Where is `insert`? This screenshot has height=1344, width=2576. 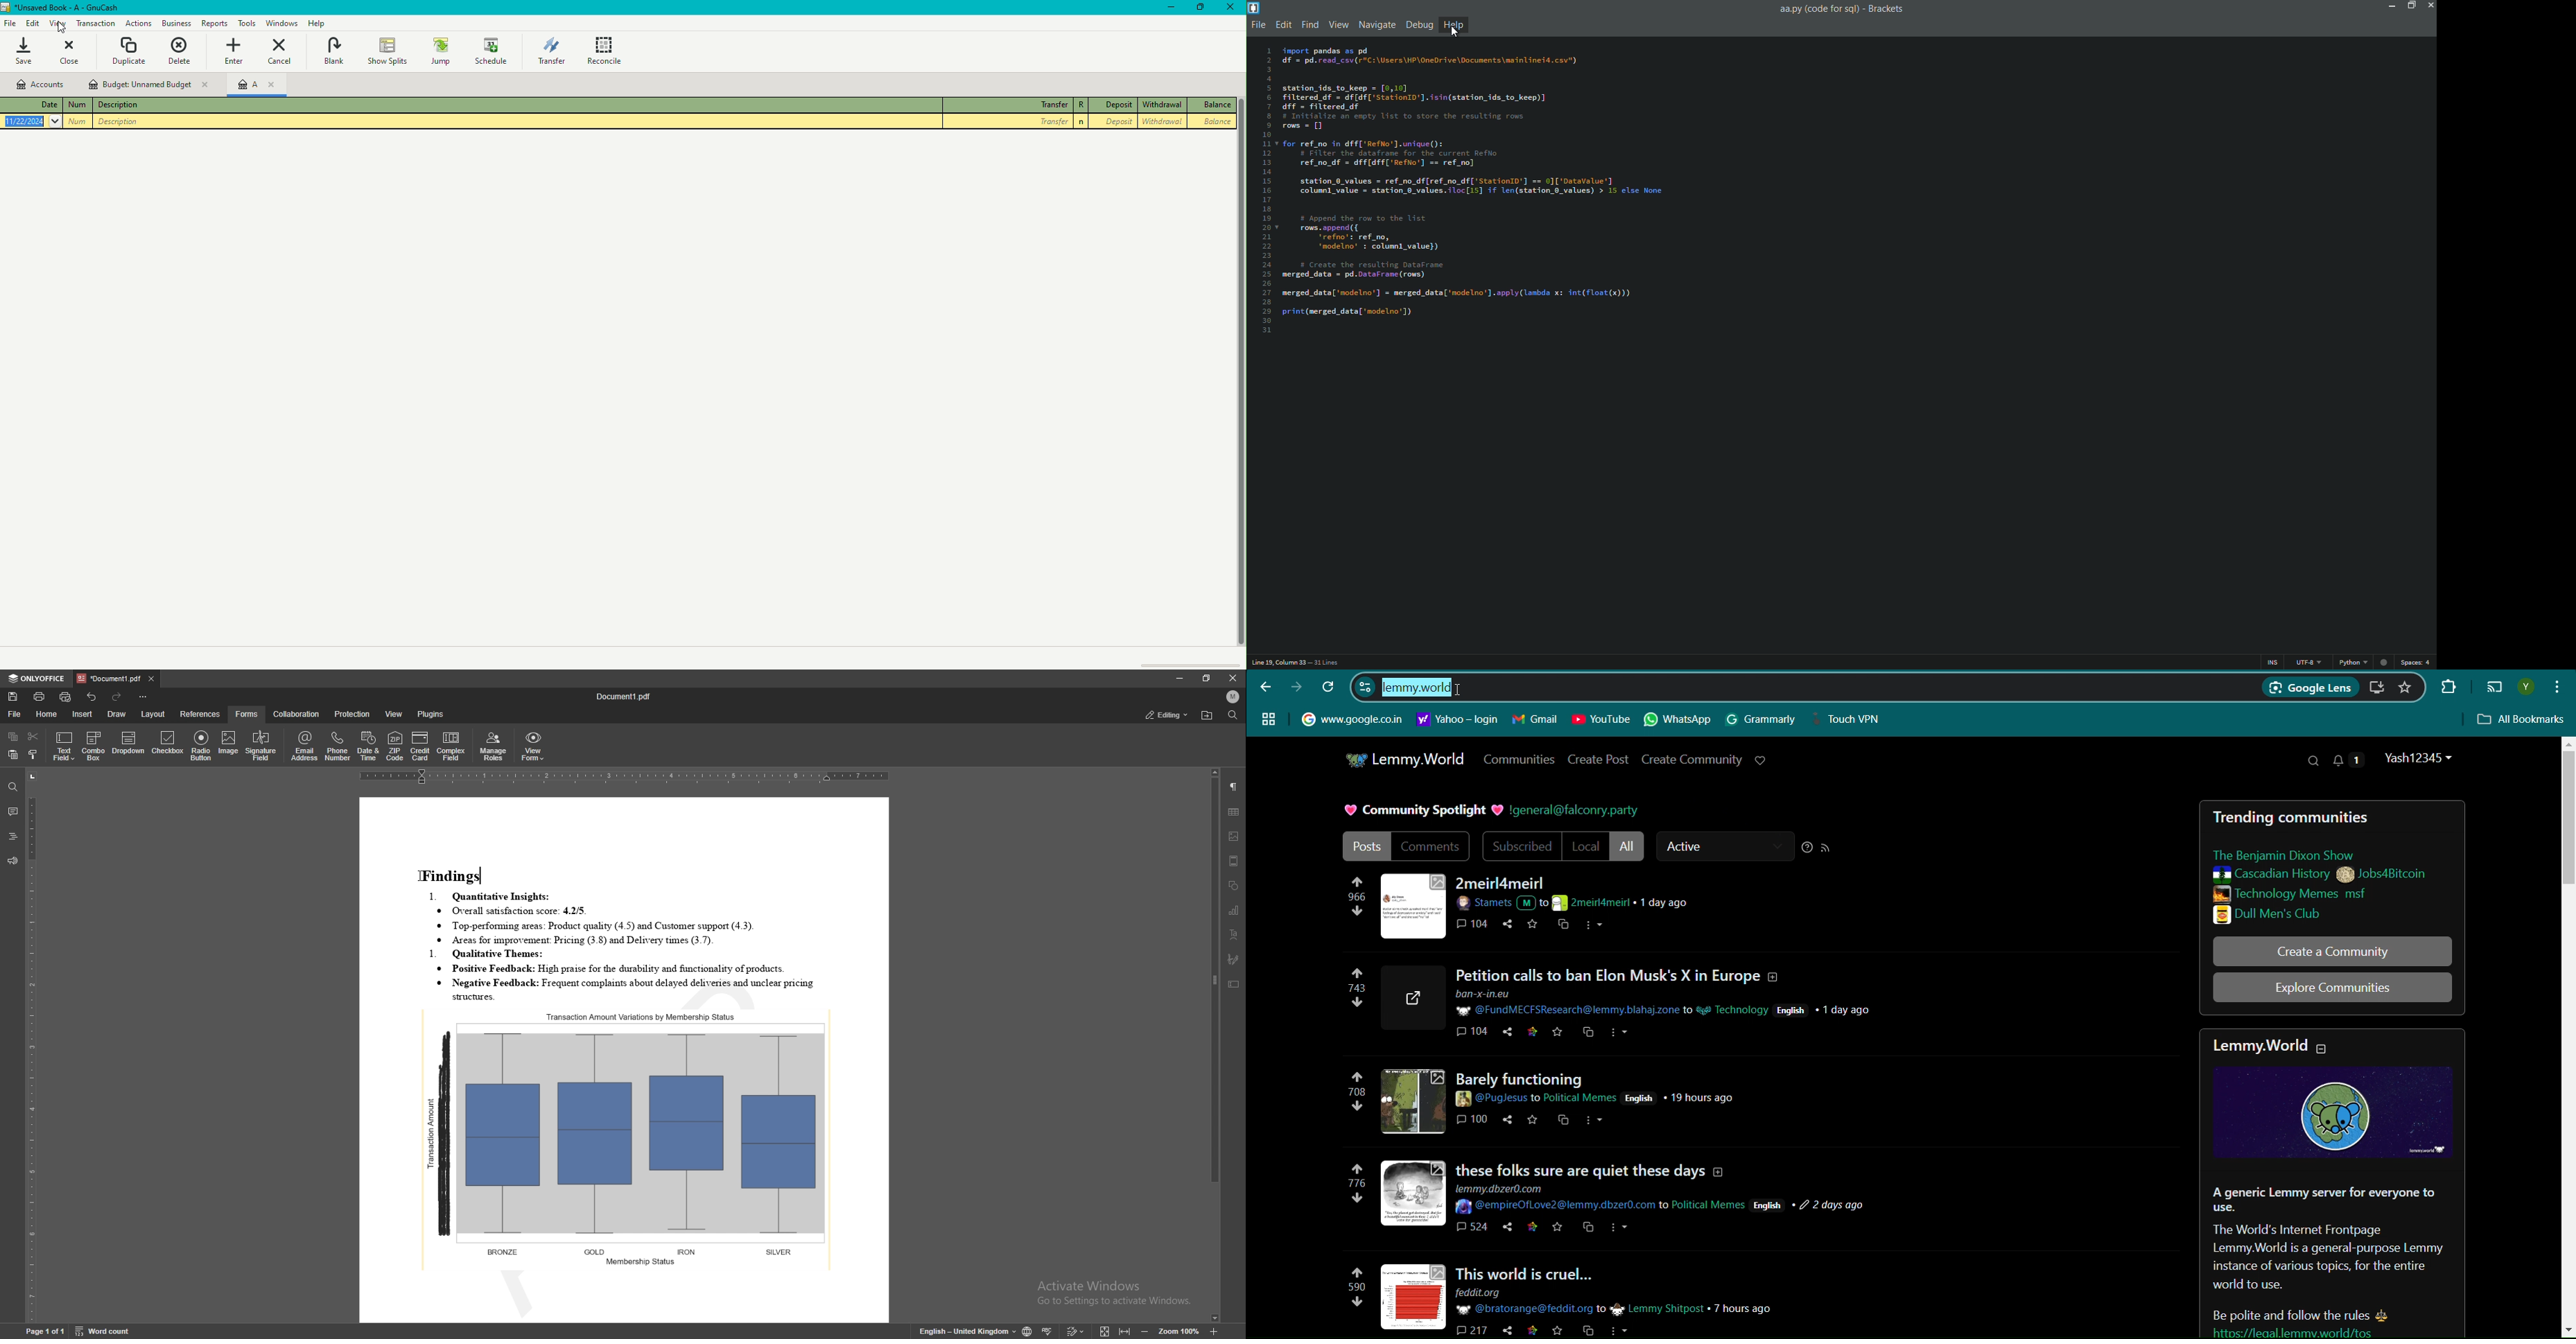 insert is located at coordinates (82, 714).